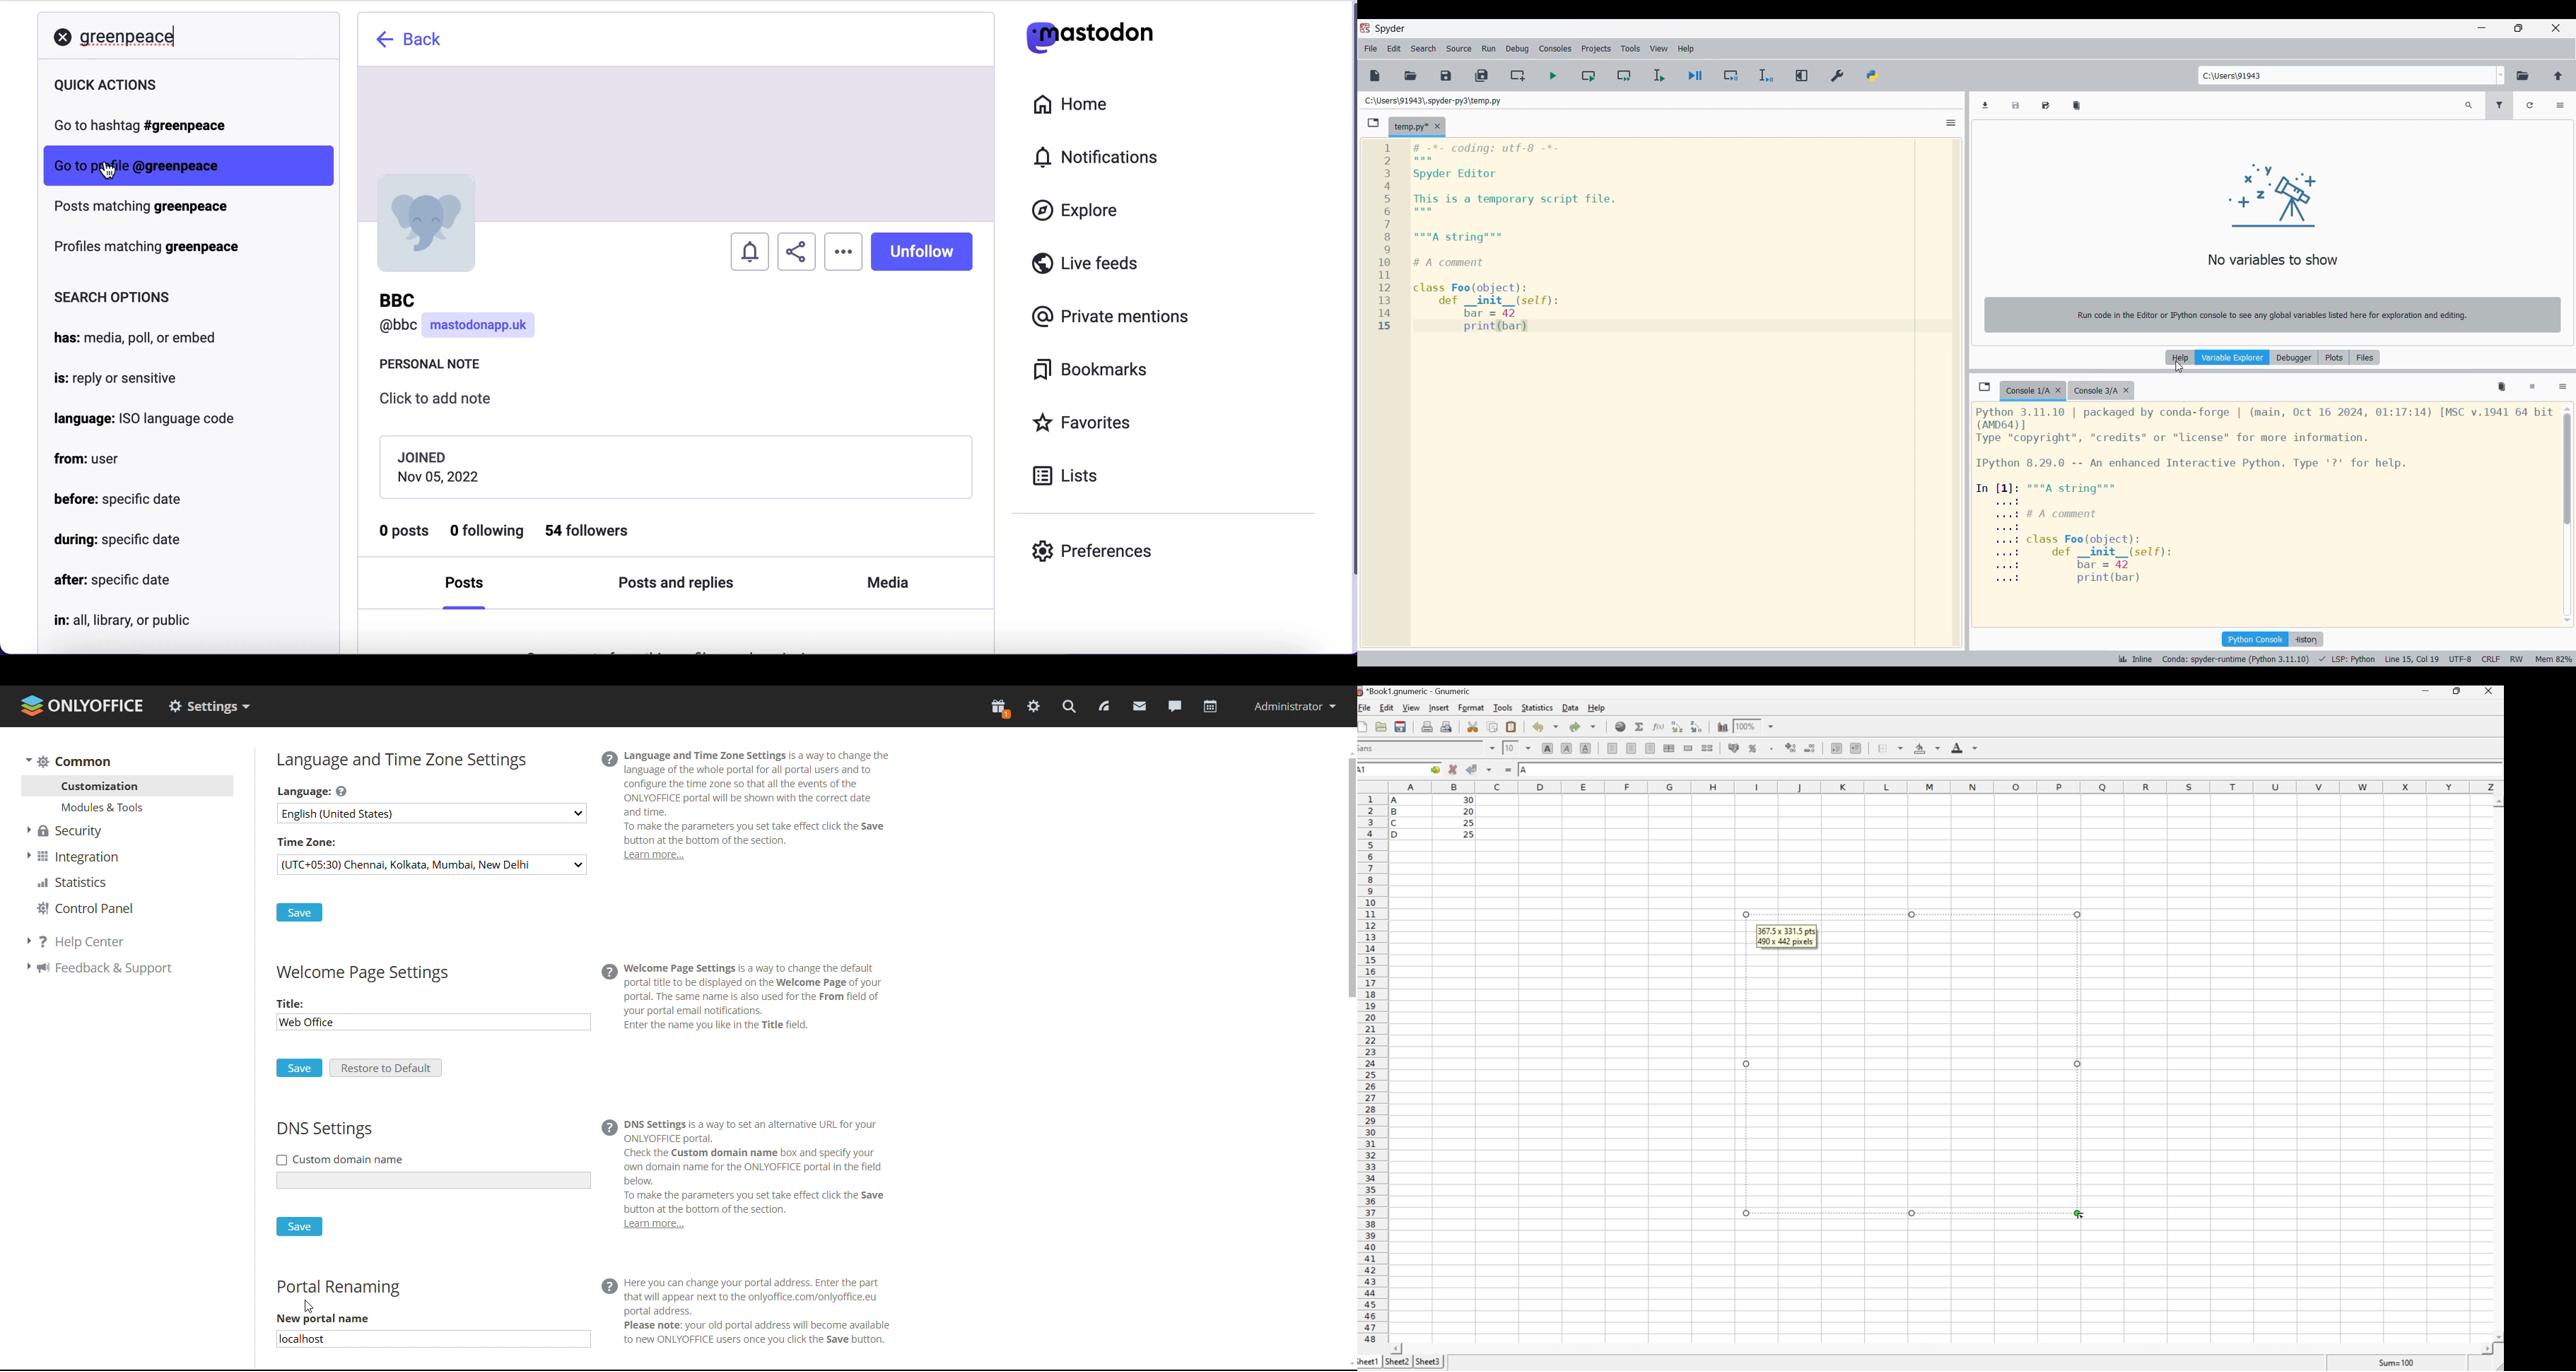  I want to click on language and timezone settings, so click(400, 760).